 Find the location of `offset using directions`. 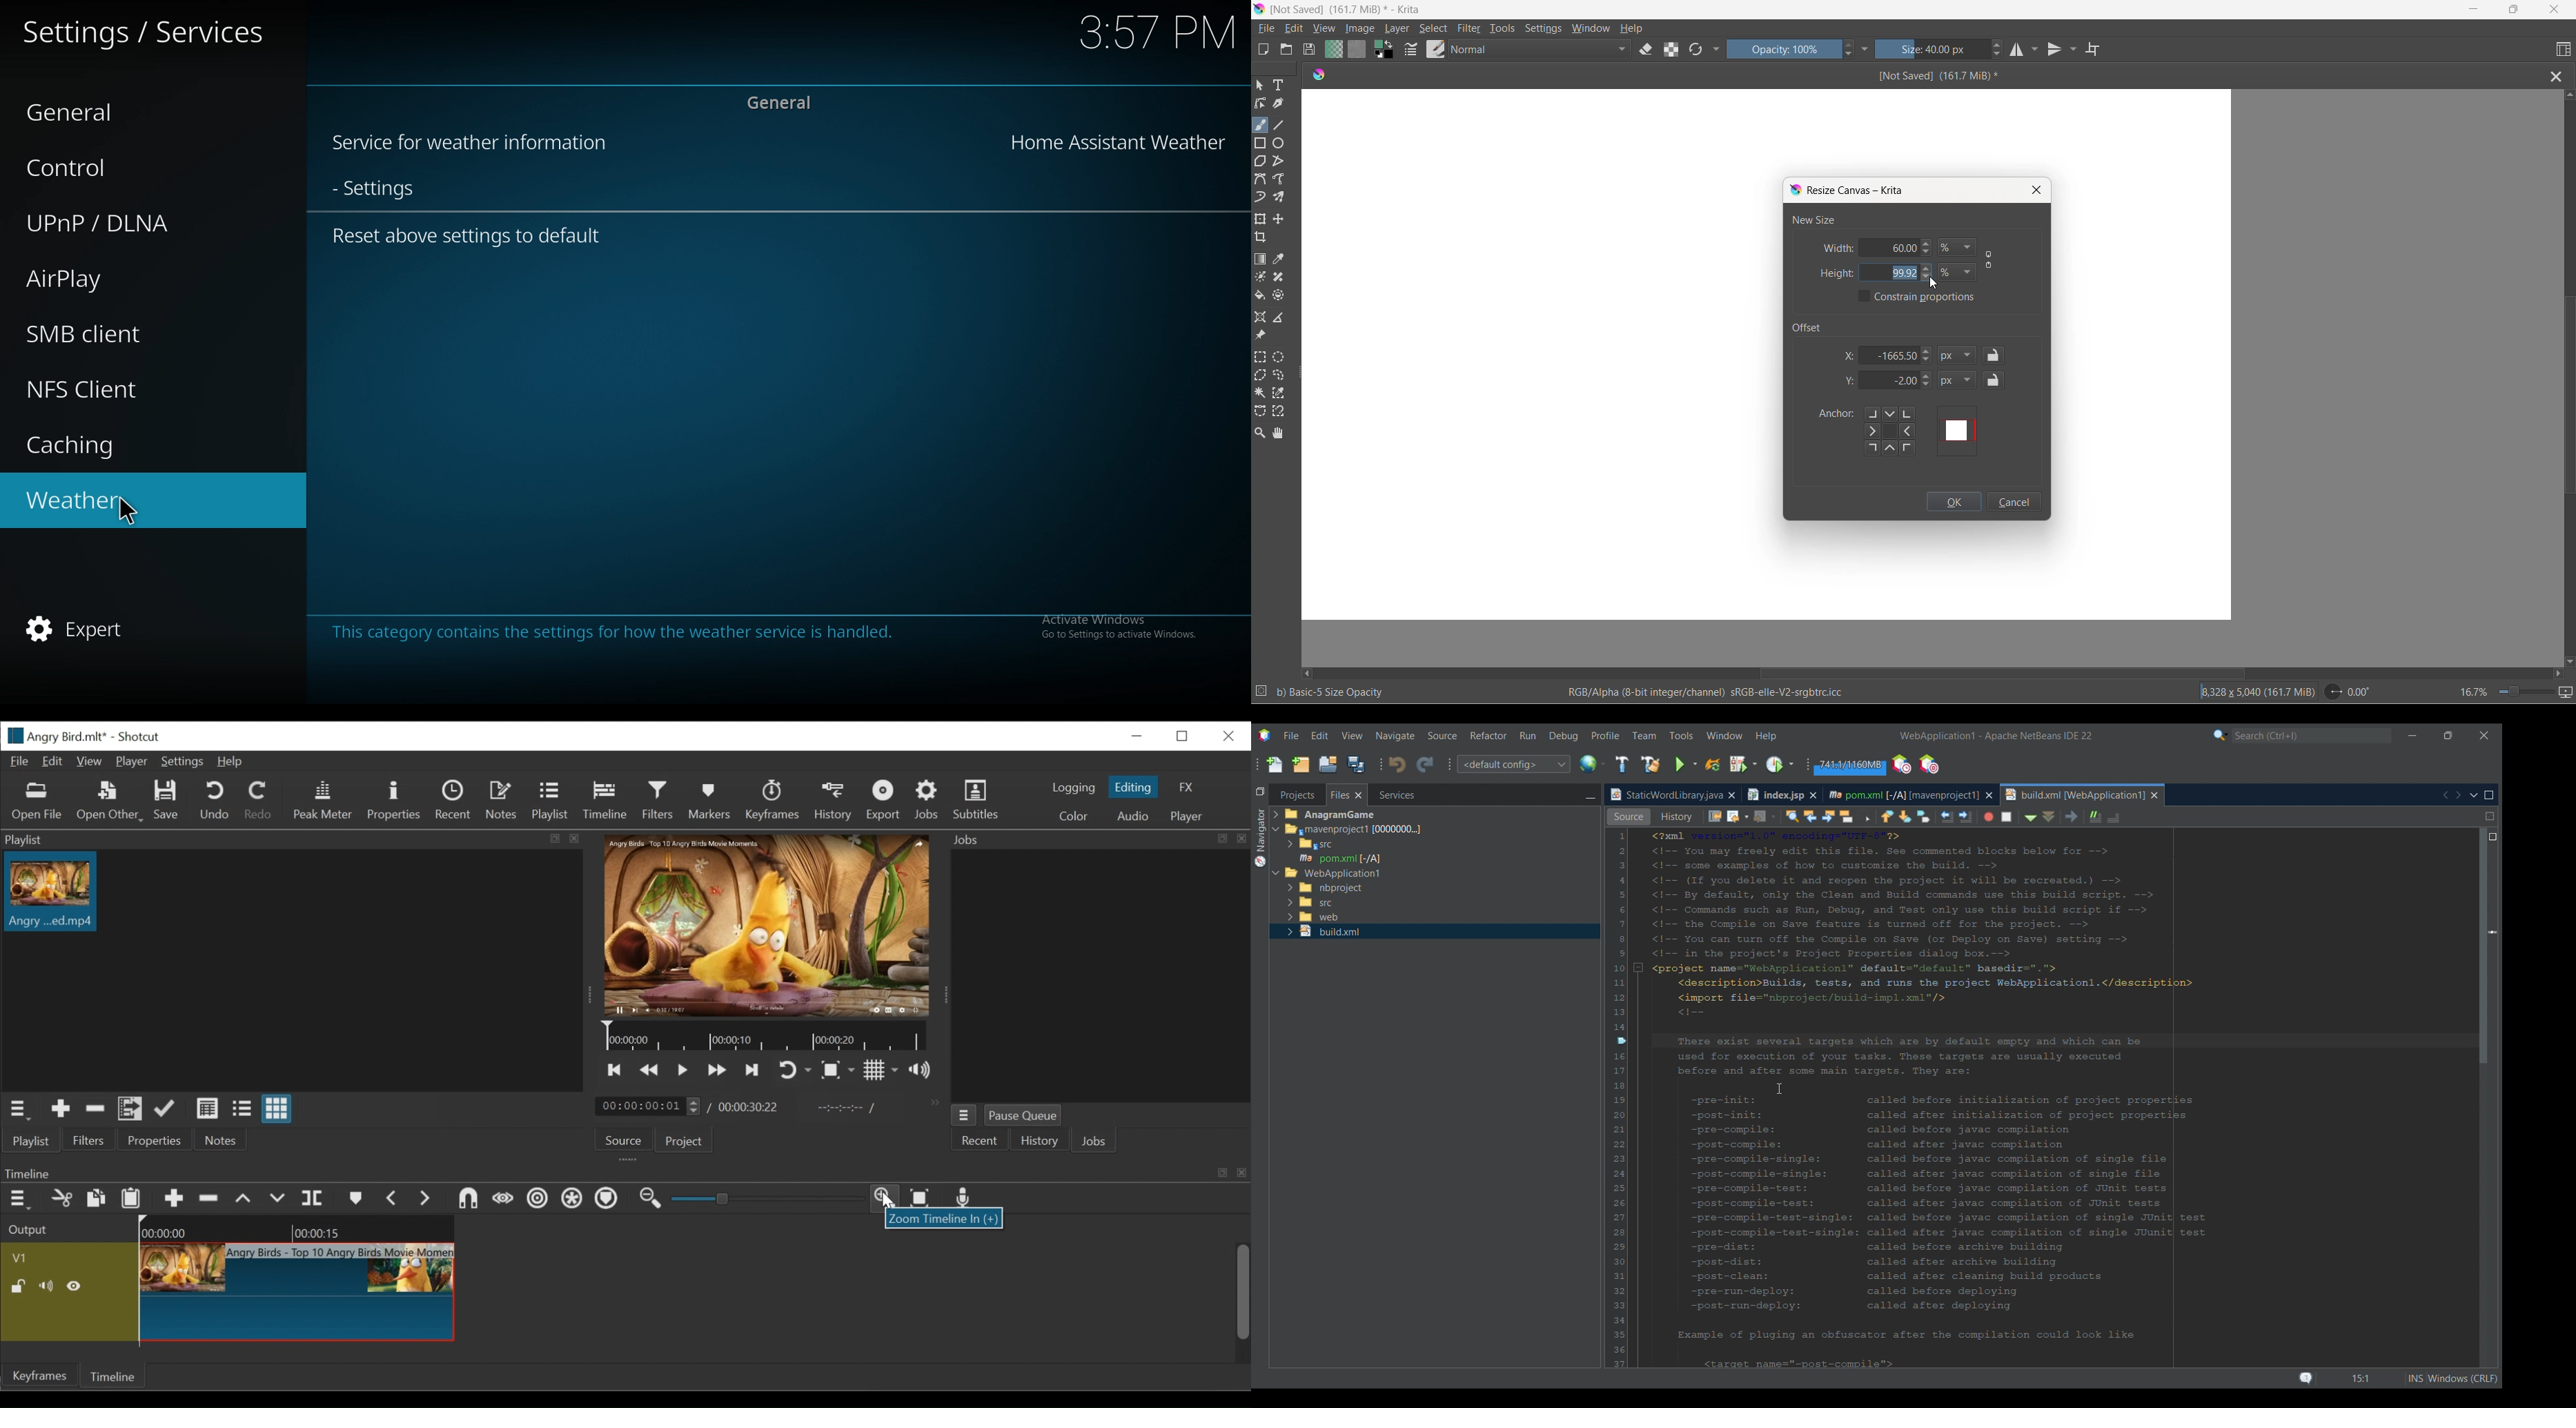

offset using directions is located at coordinates (1895, 431).